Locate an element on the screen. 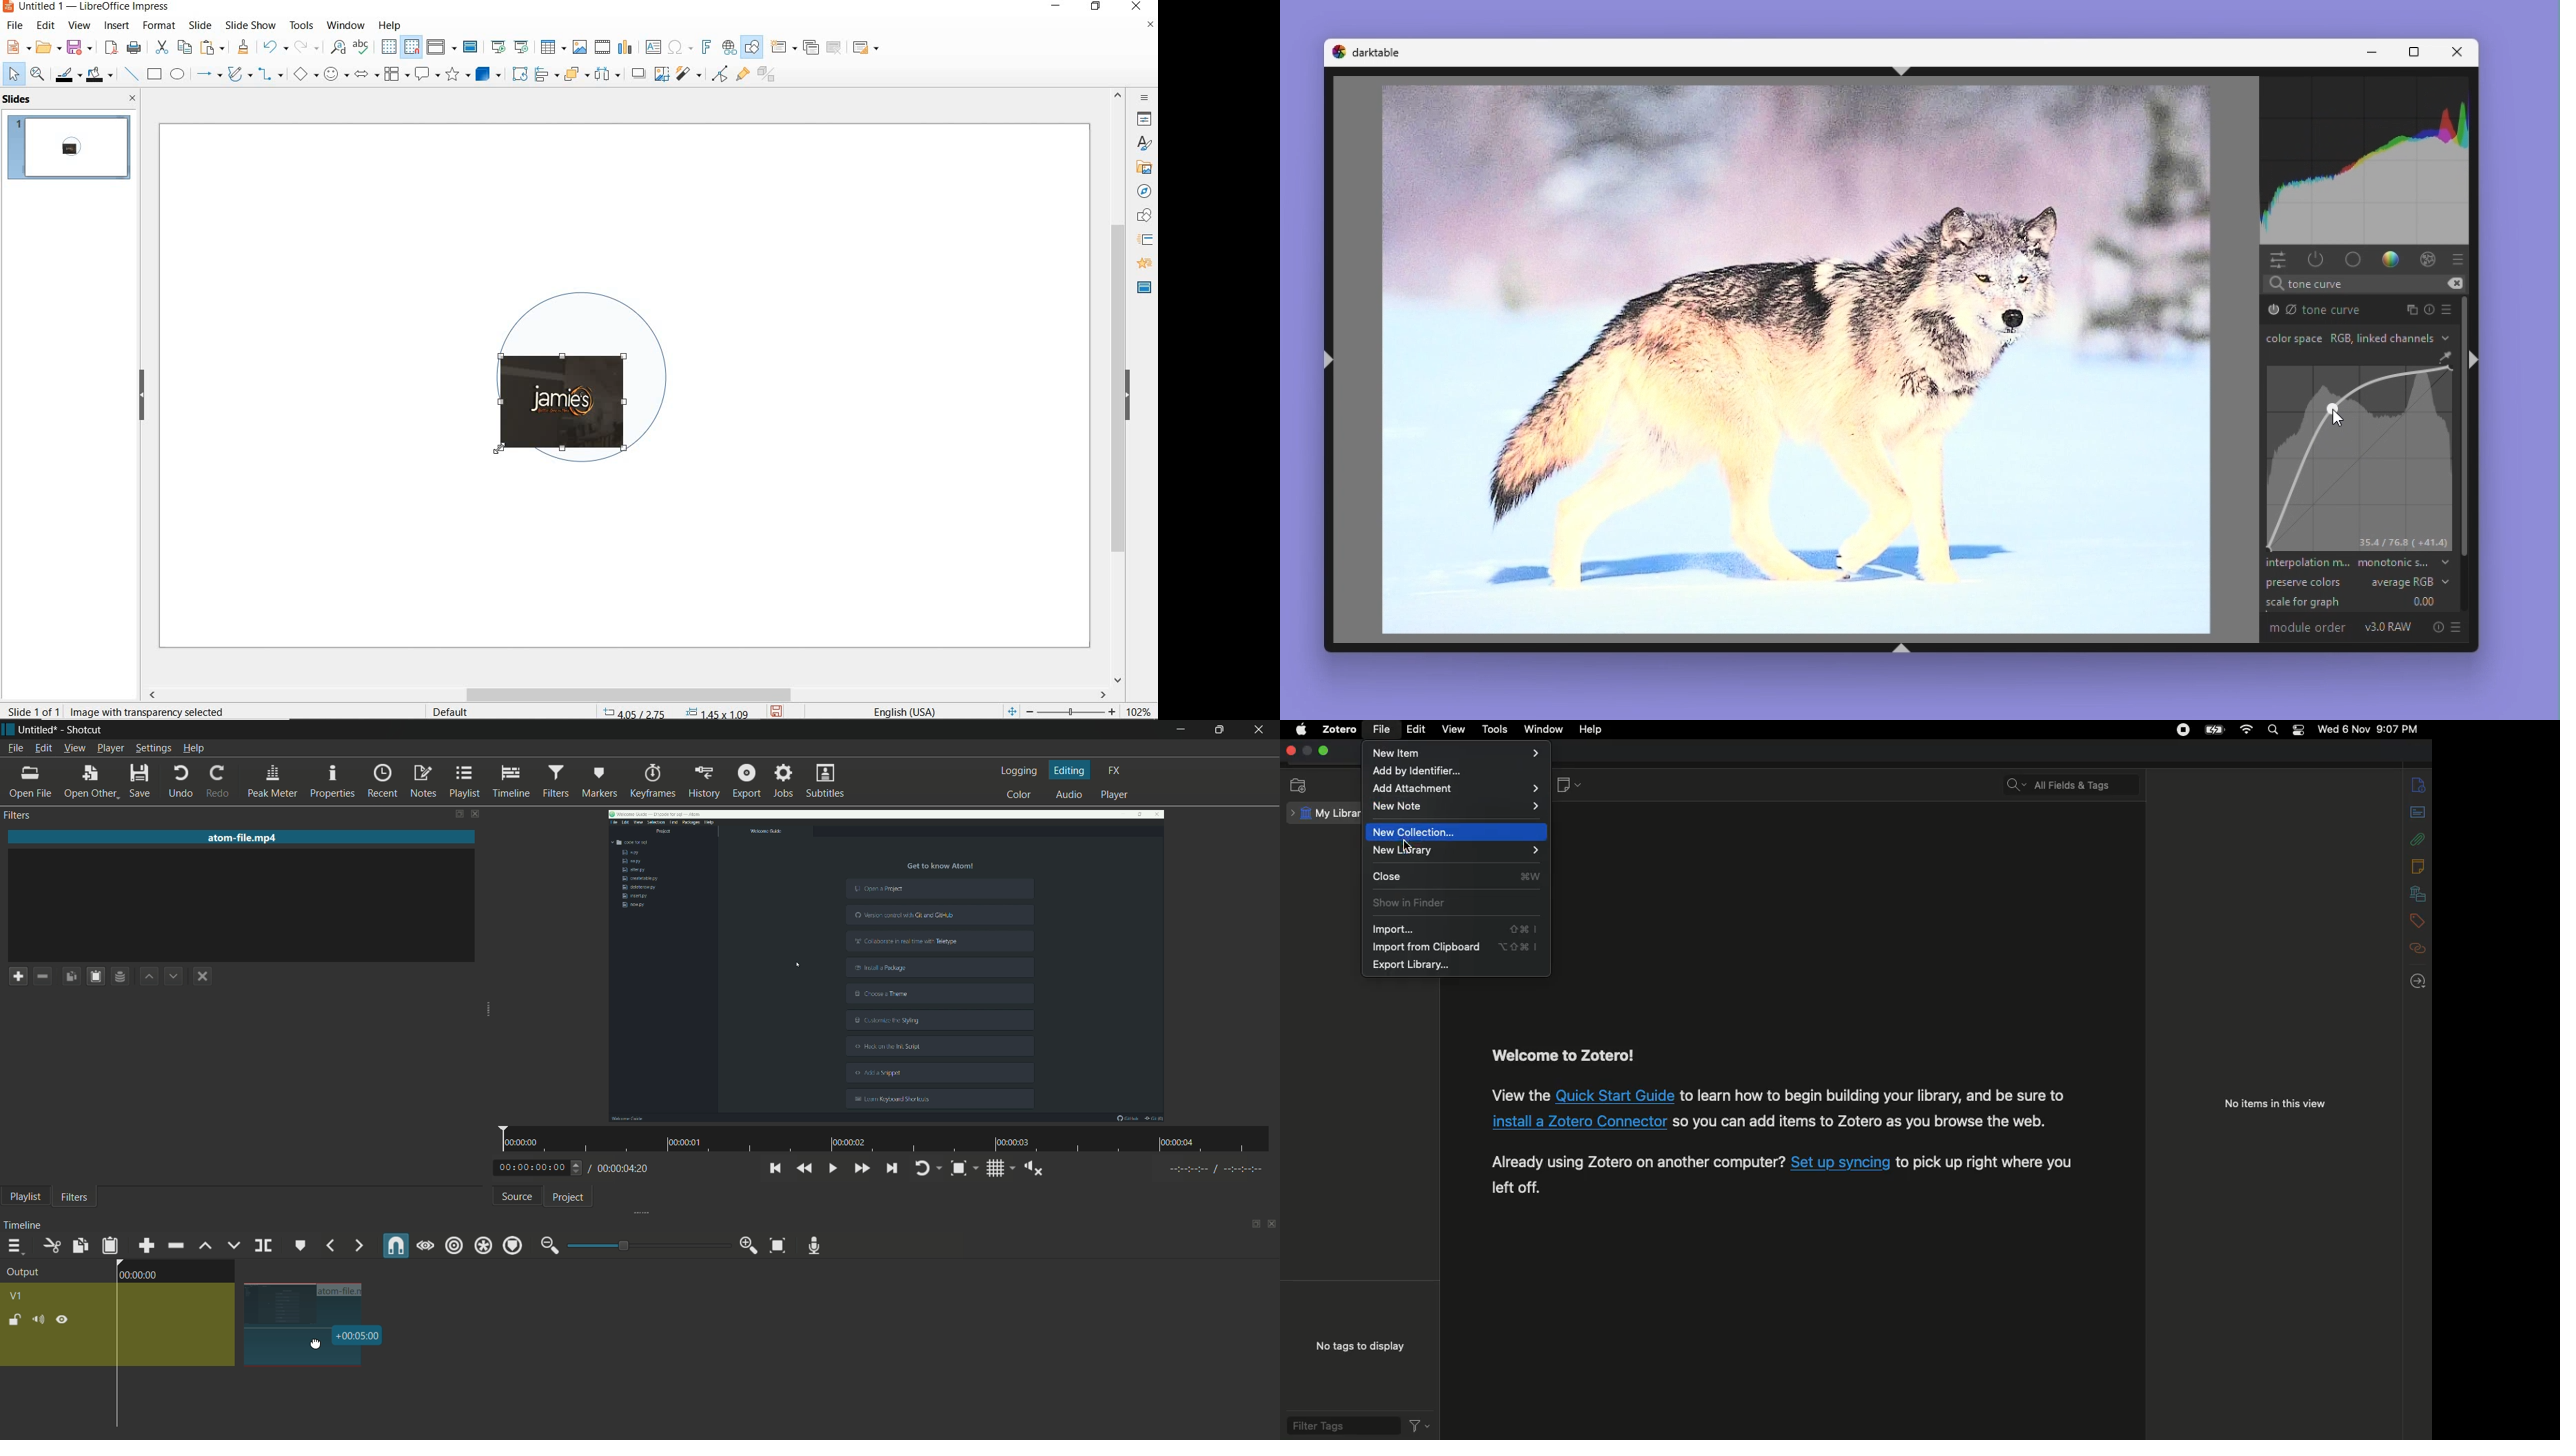  hide is located at coordinates (1128, 397).